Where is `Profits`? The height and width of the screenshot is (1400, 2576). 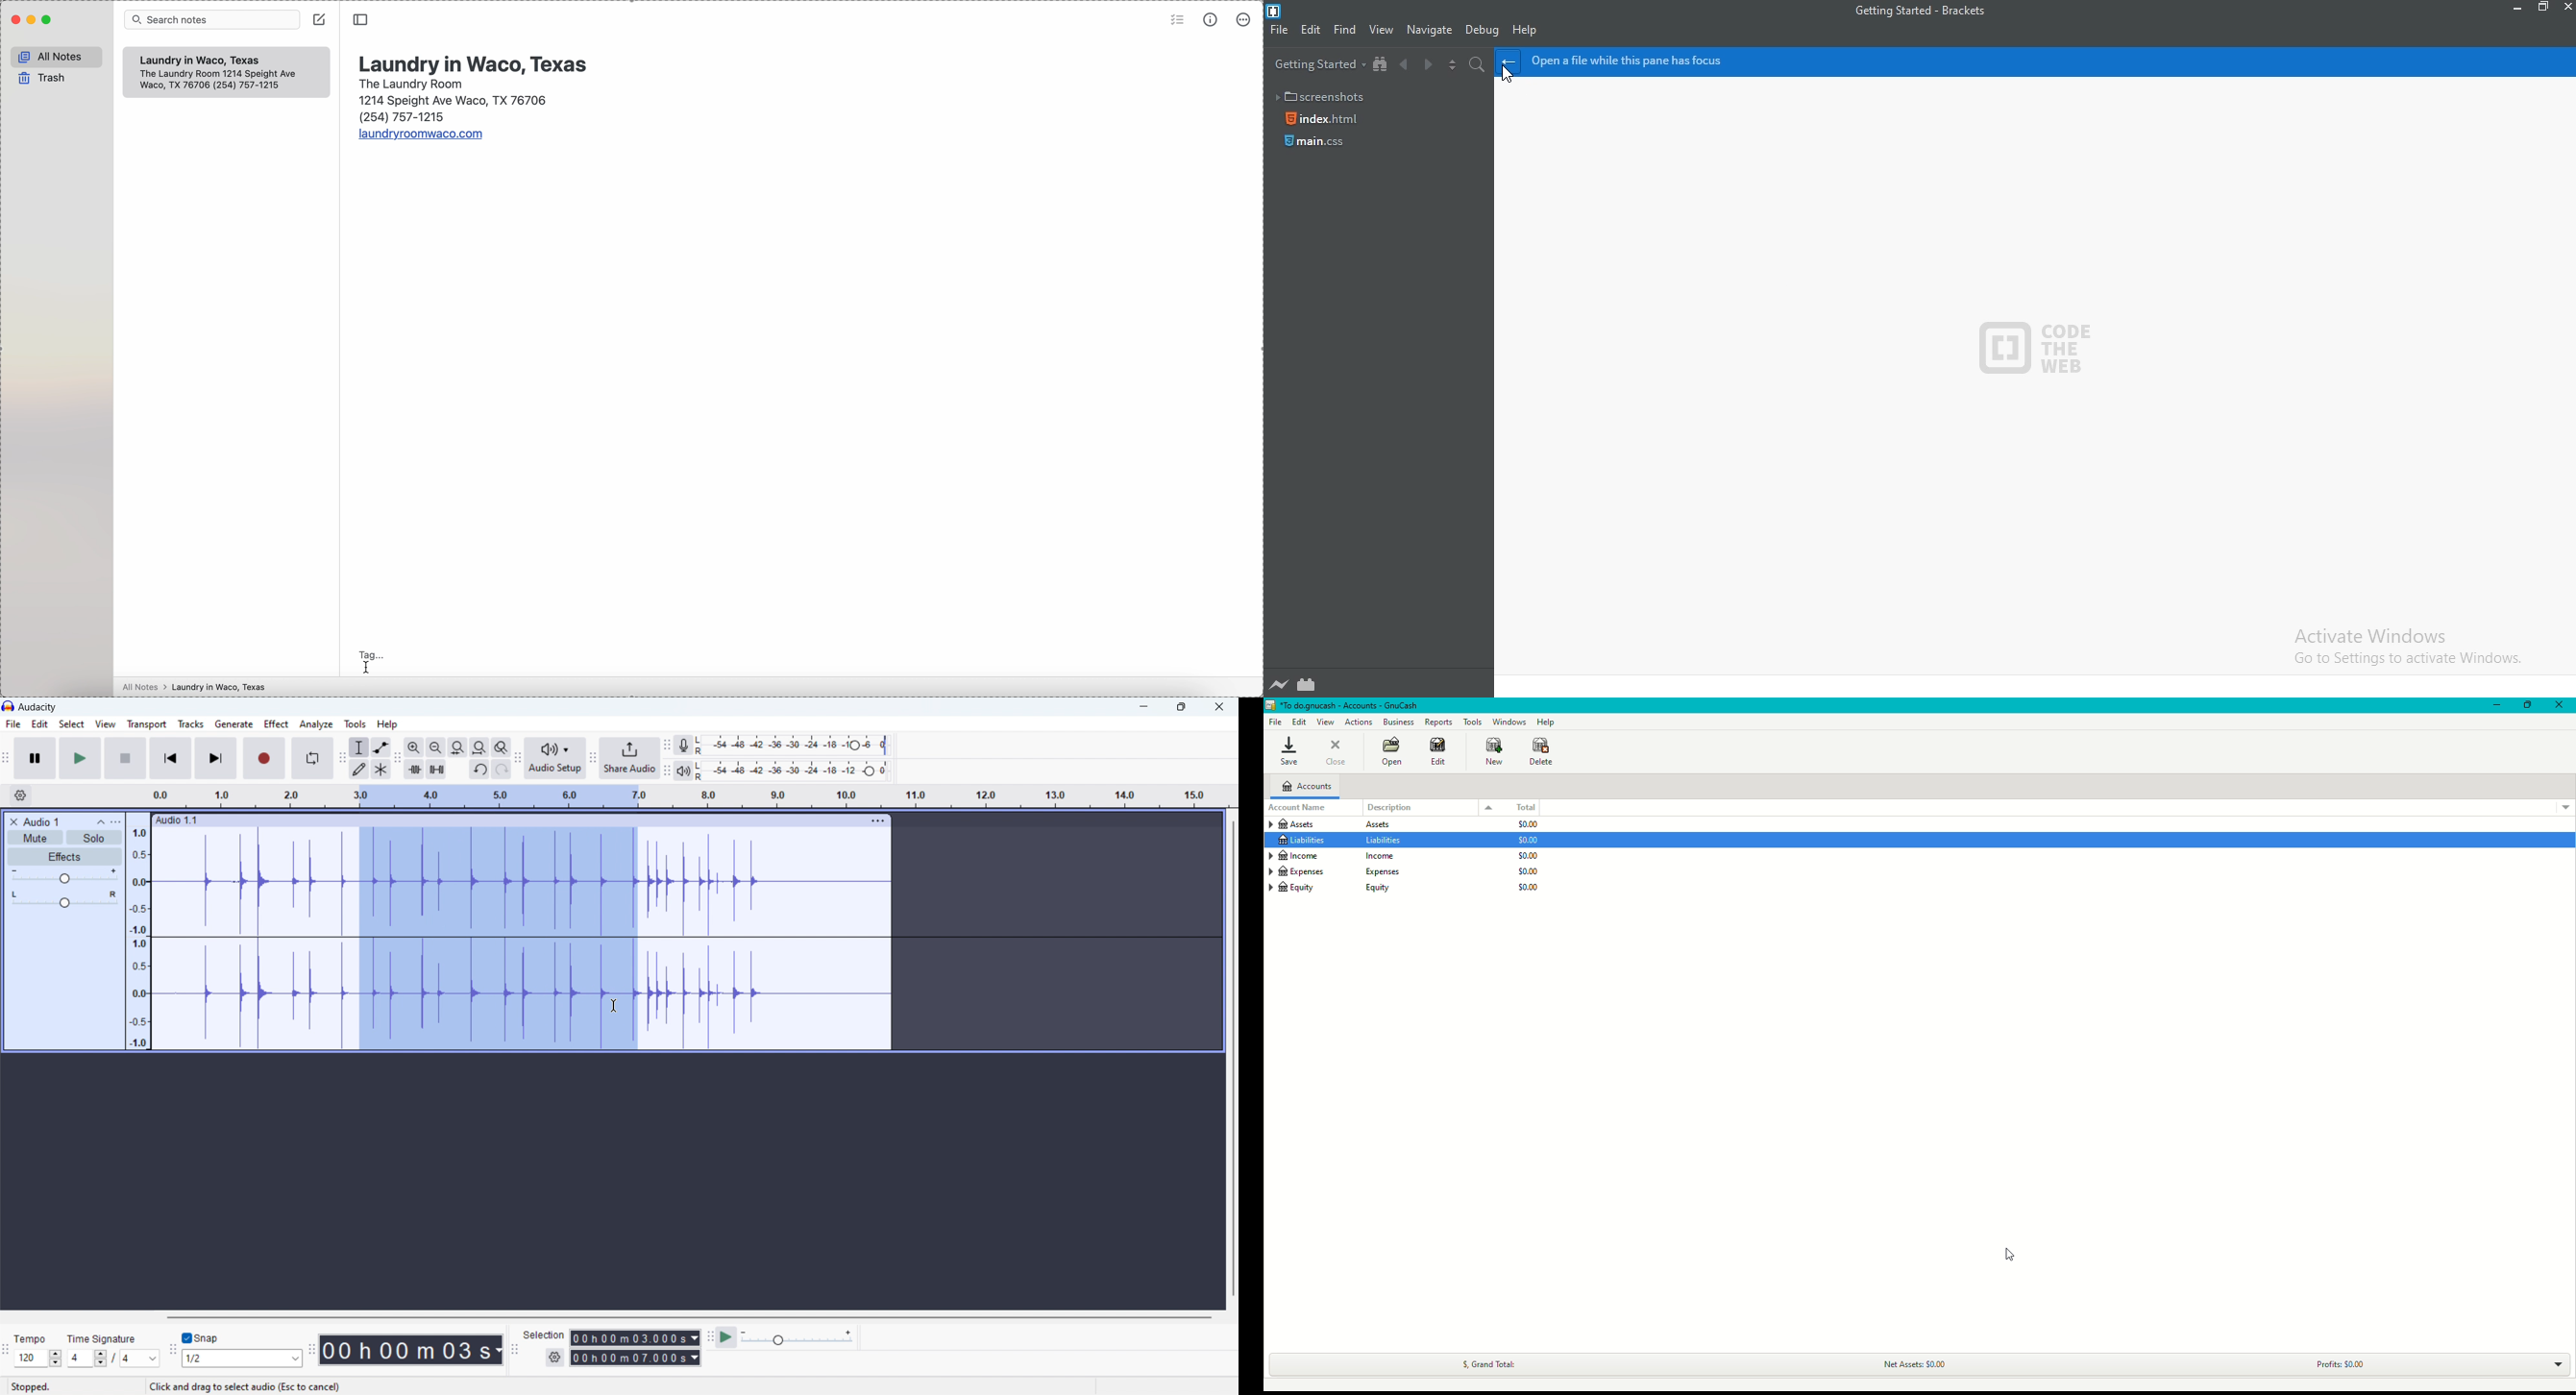 Profits is located at coordinates (2345, 1362).